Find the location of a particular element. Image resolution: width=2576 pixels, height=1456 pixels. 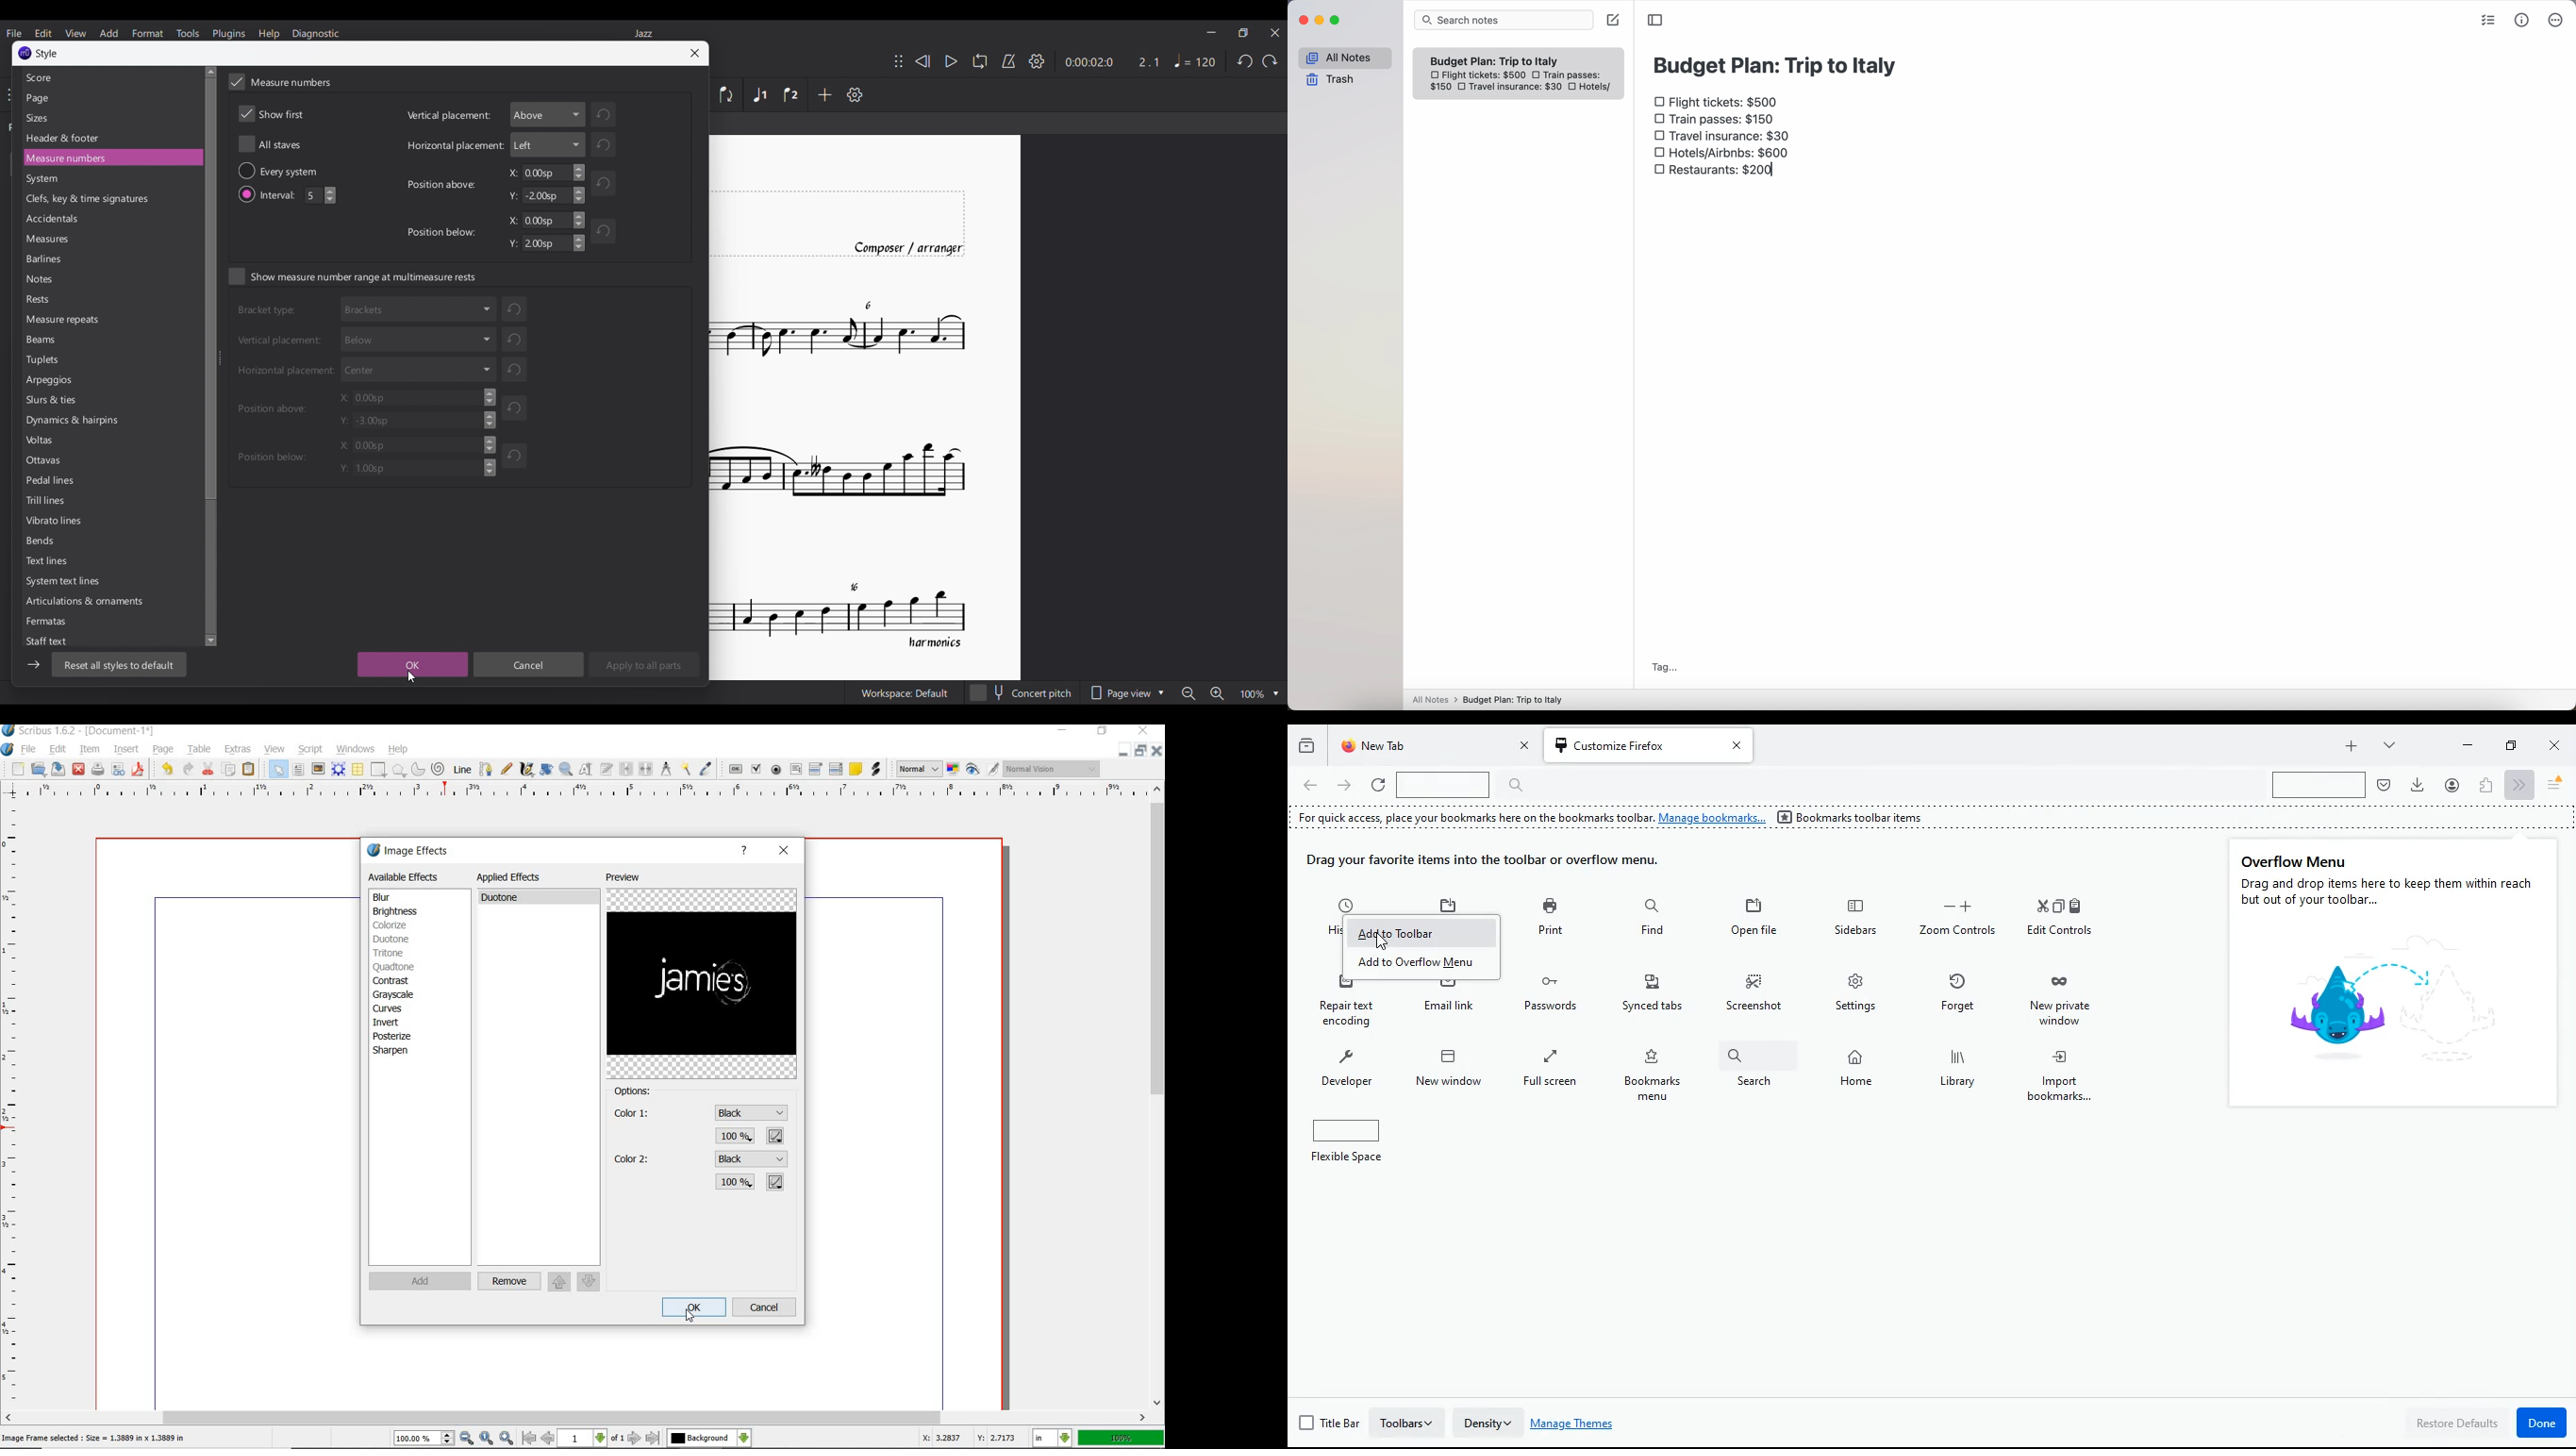

Metronome is located at coordinates (1009, 61).